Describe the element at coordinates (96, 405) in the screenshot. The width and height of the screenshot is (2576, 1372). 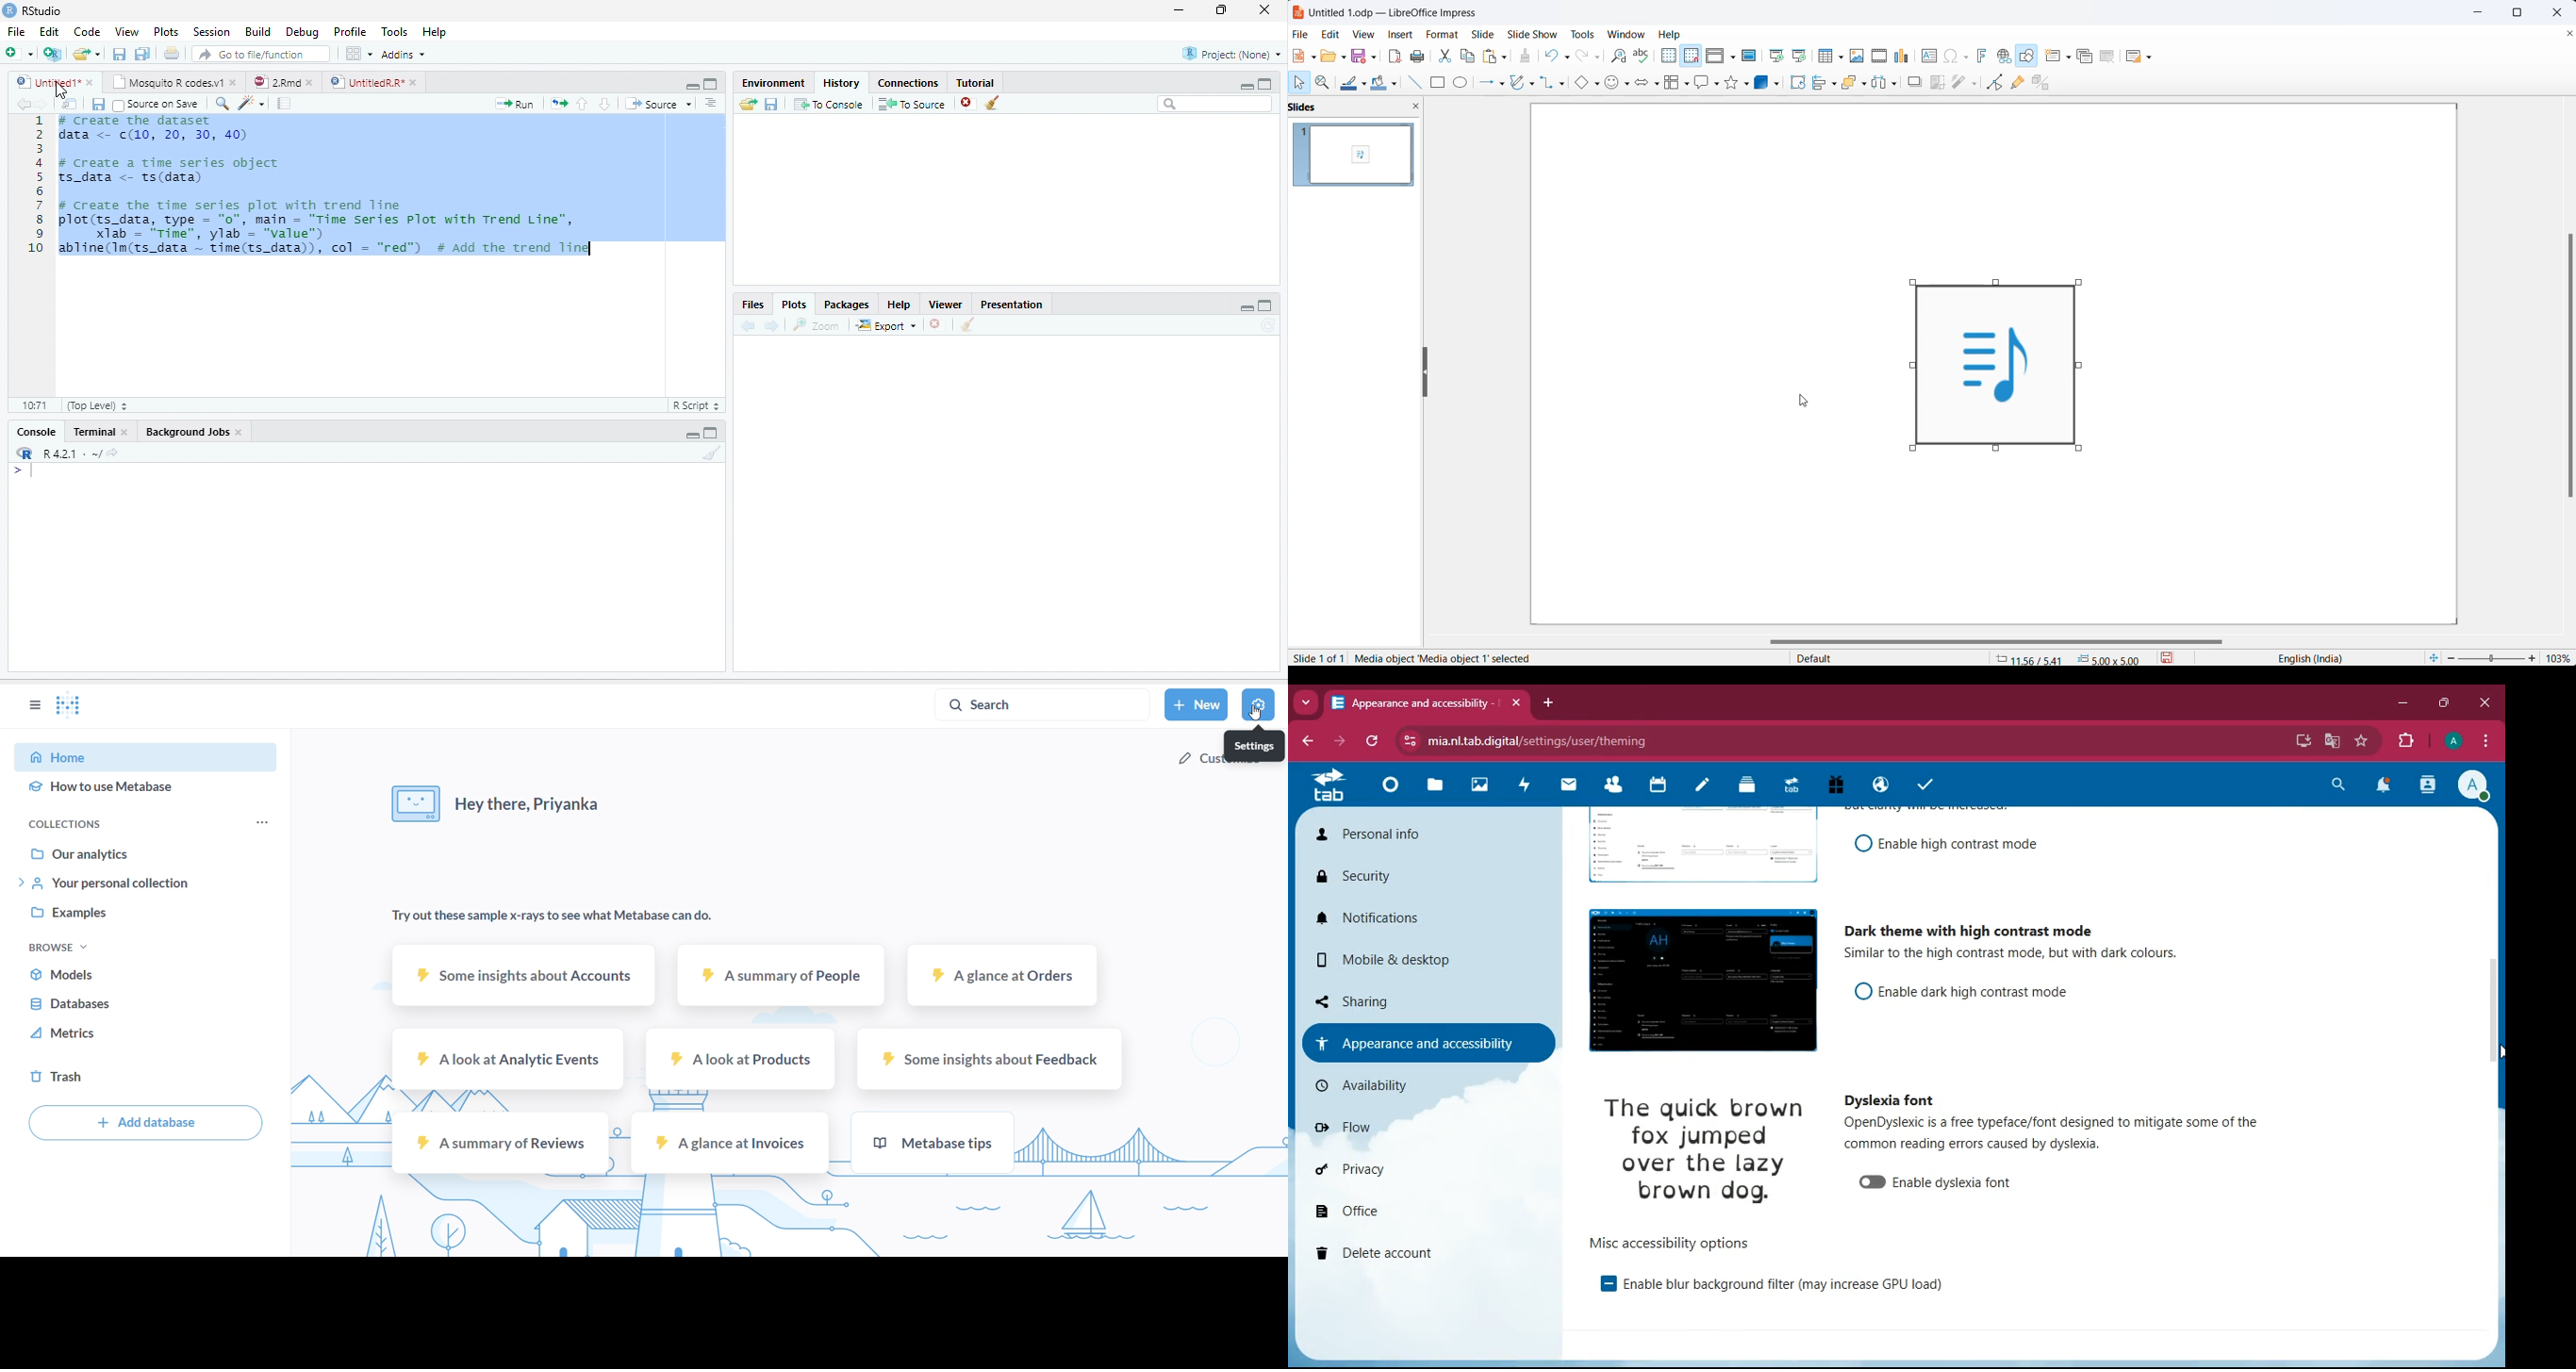
I see `(Top Level)` at that location.